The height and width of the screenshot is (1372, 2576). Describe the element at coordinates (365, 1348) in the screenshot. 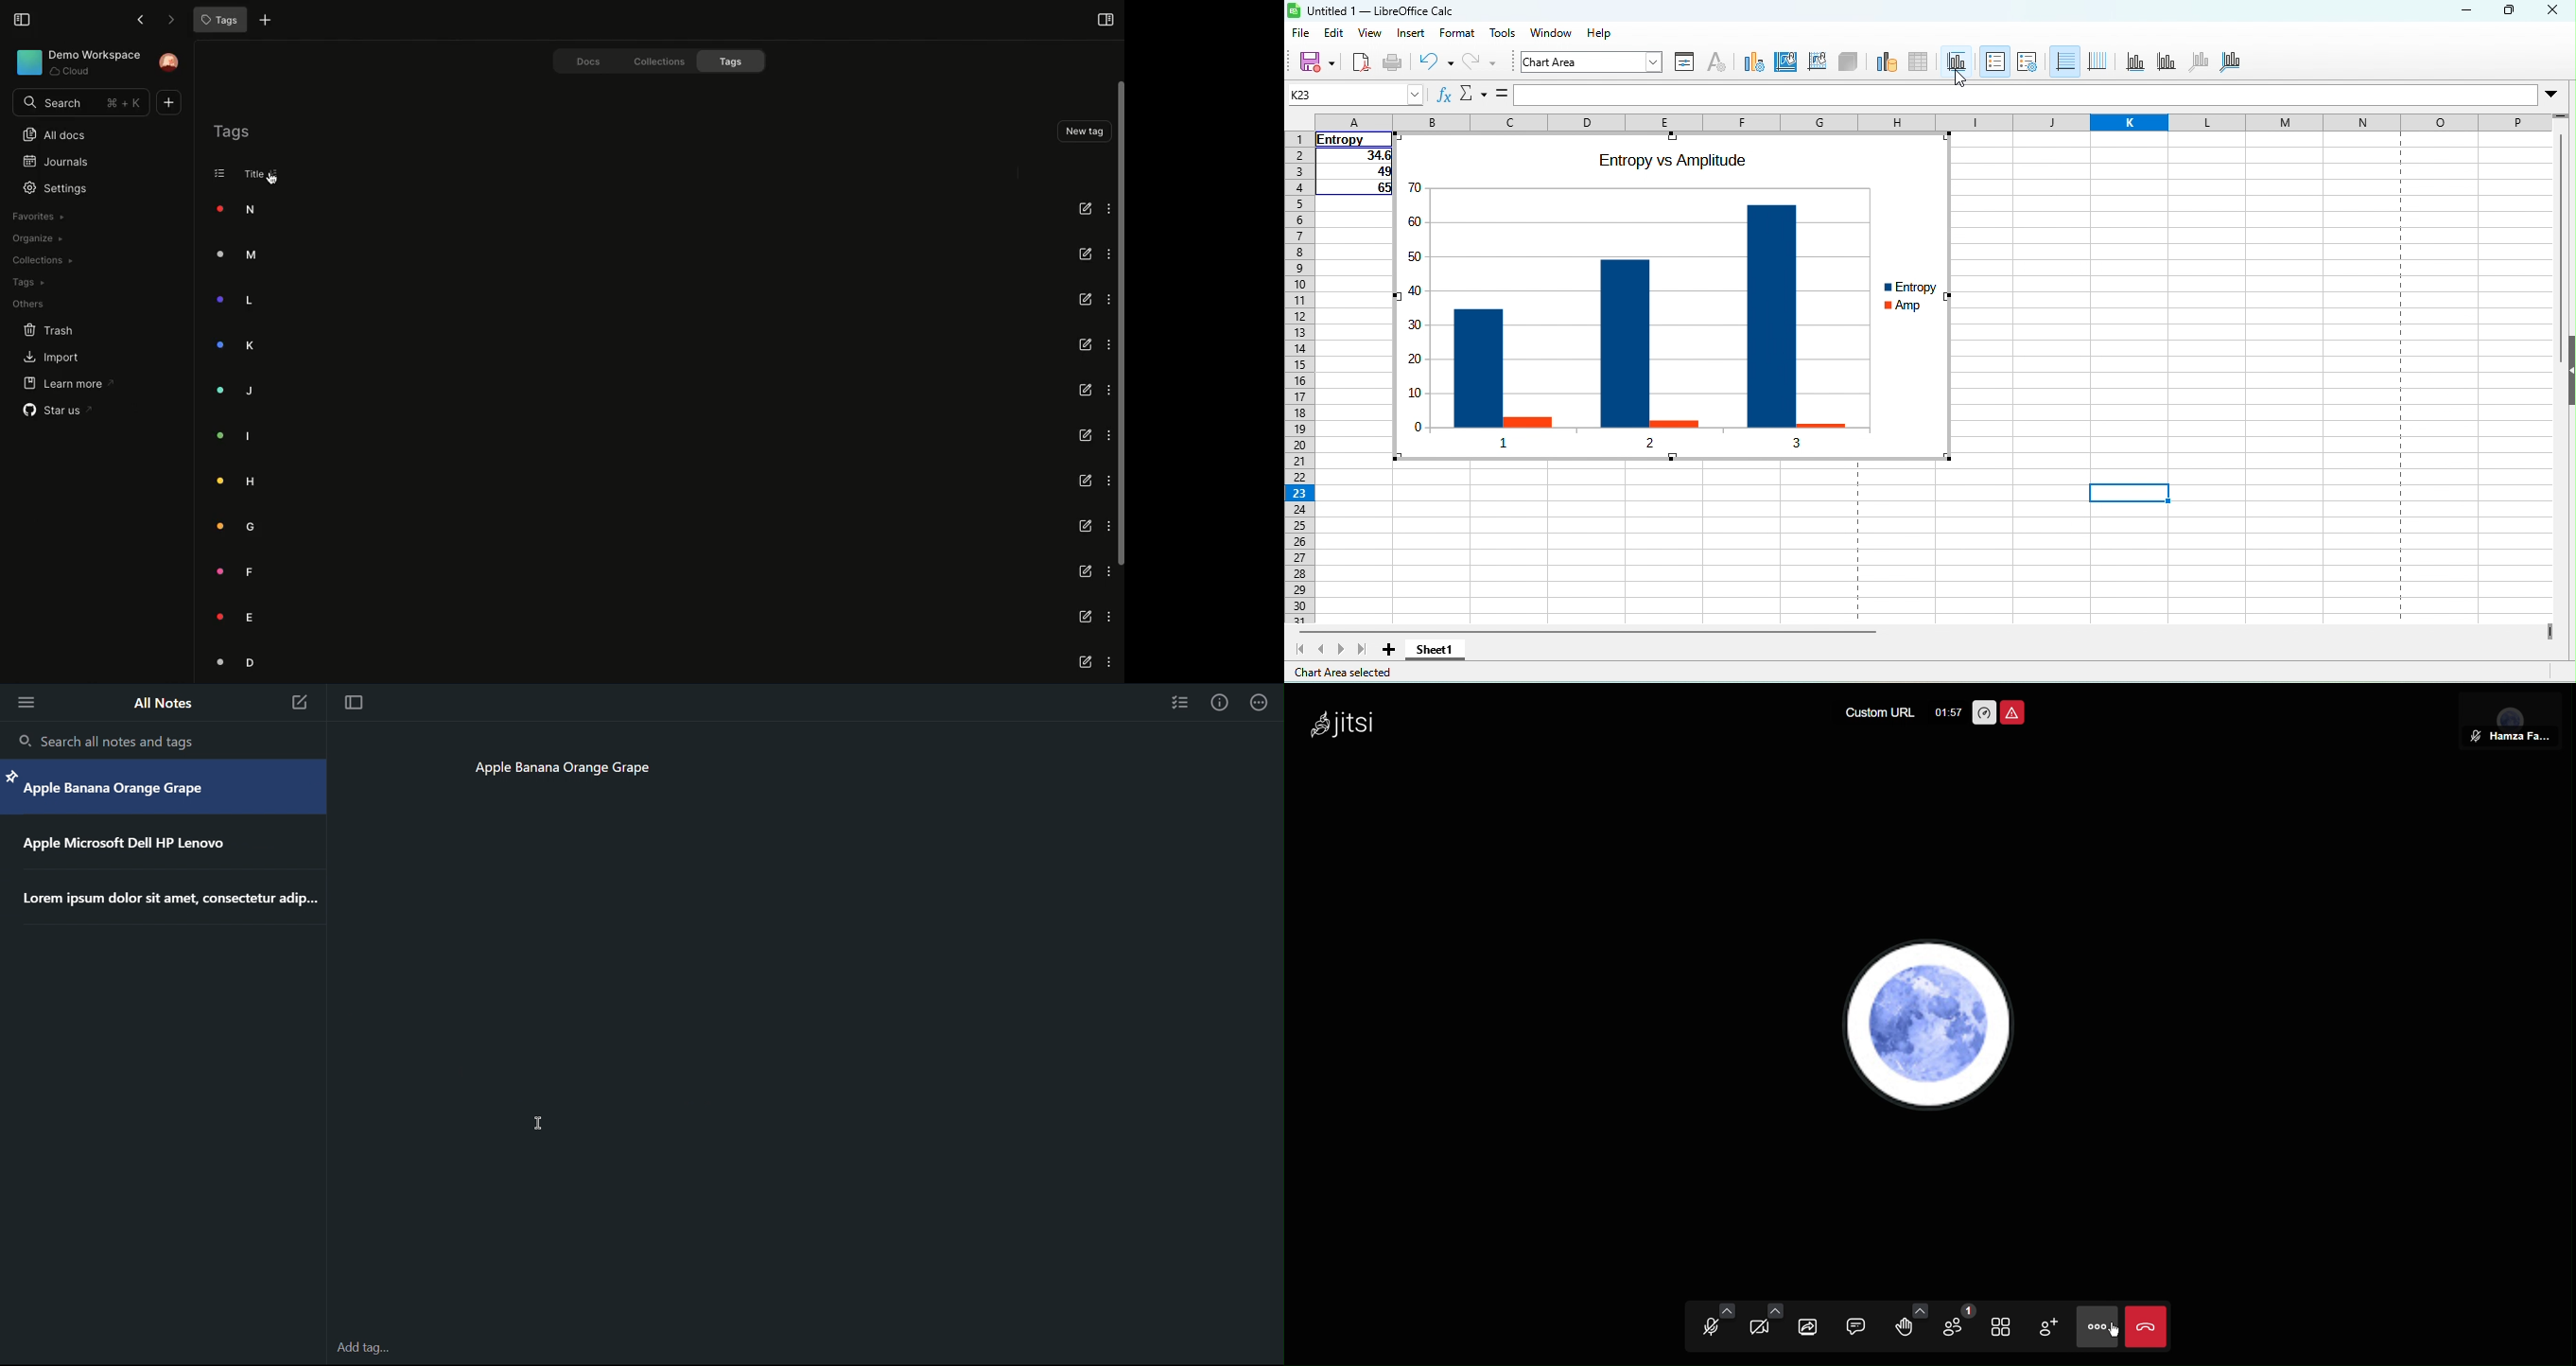

I see `Add Tag` at that location.